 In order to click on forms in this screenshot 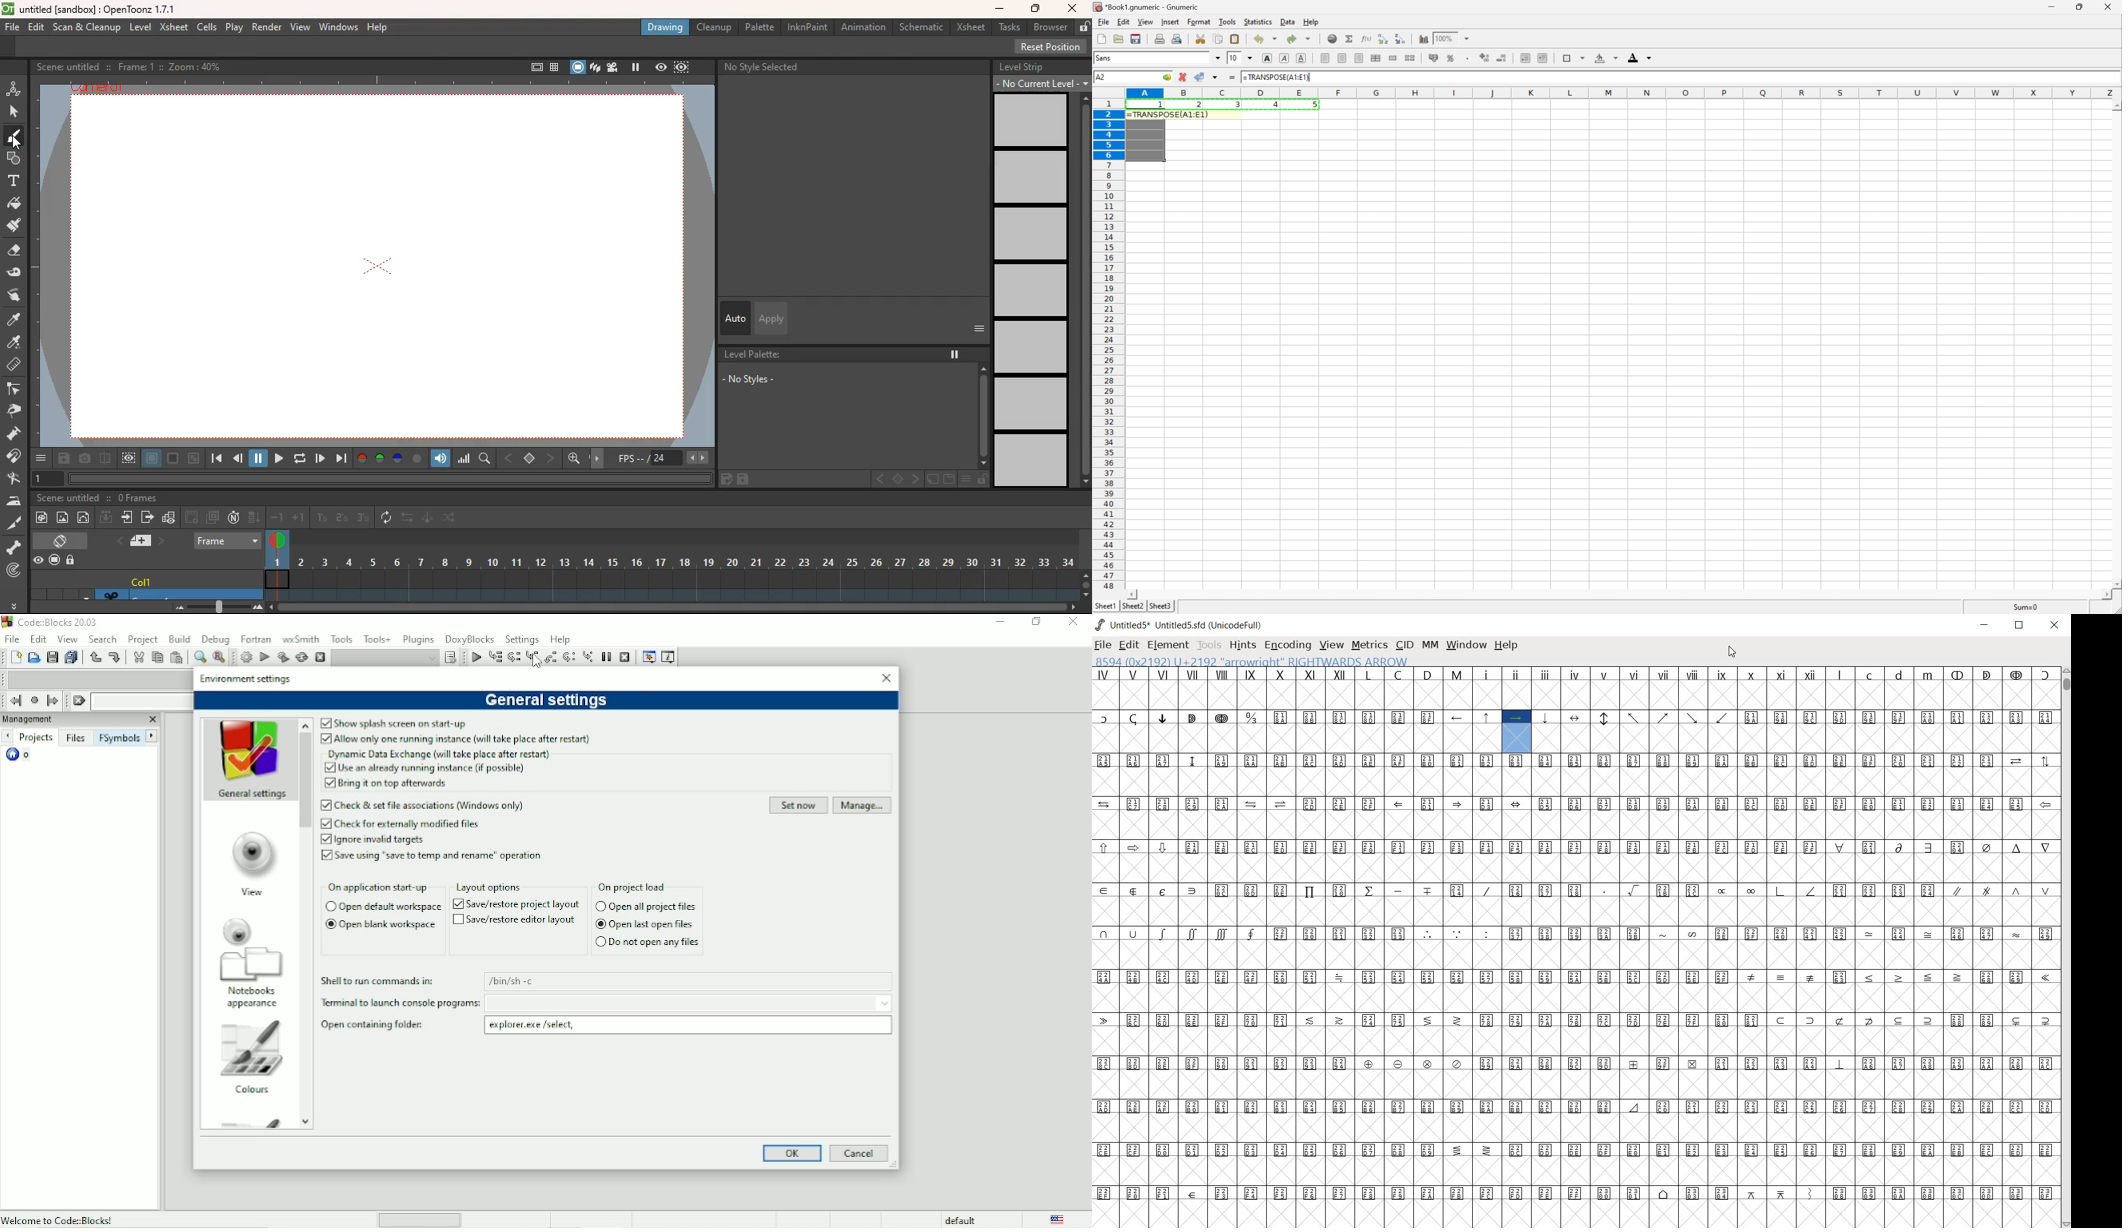, I will do `click(13, 159)`.